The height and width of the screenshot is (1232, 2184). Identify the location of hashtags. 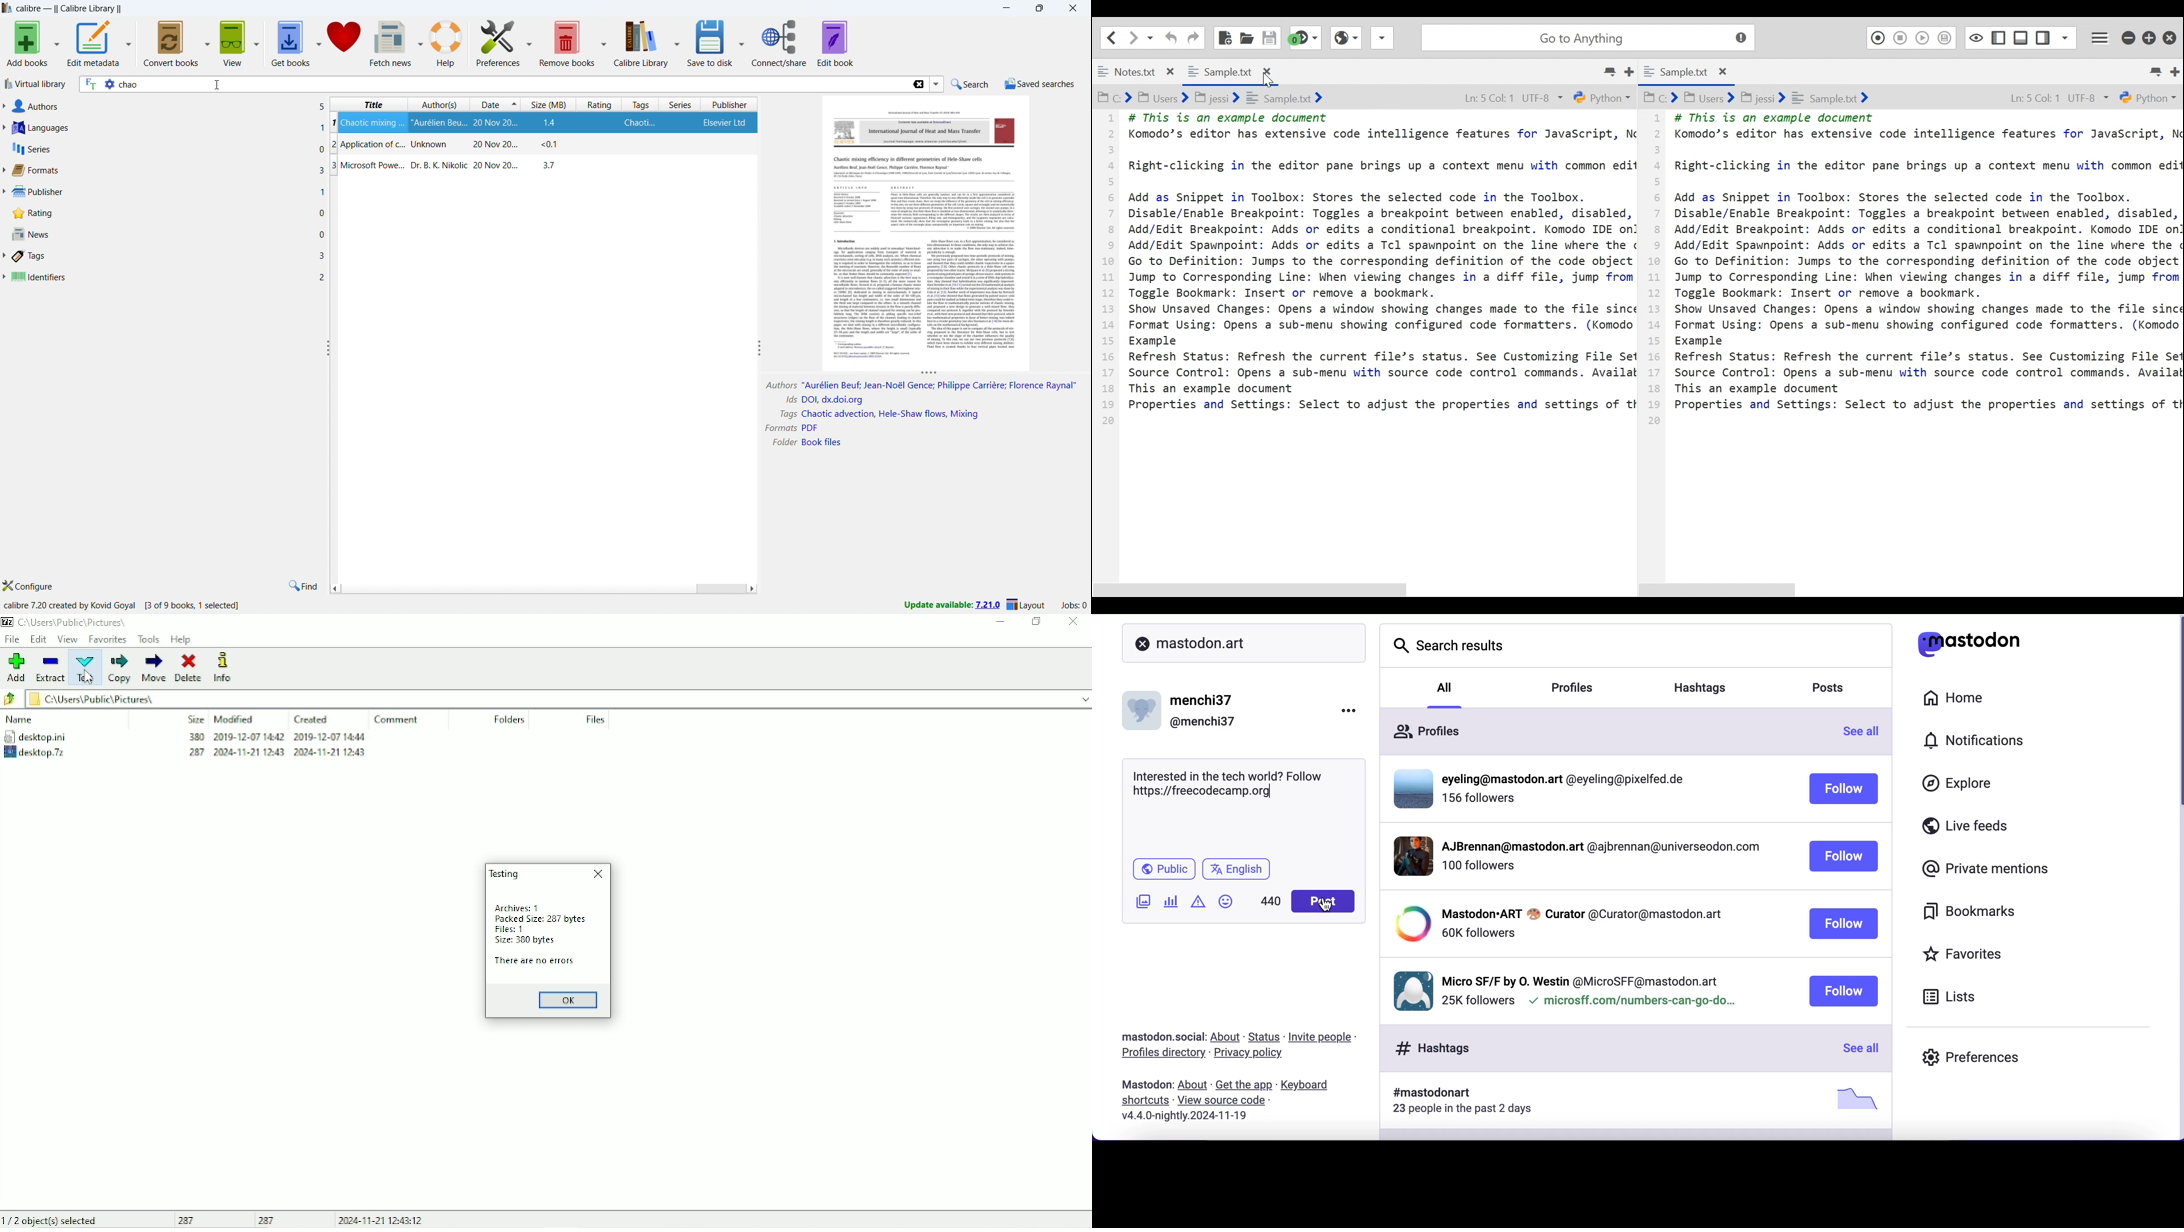
(1603, 1048).